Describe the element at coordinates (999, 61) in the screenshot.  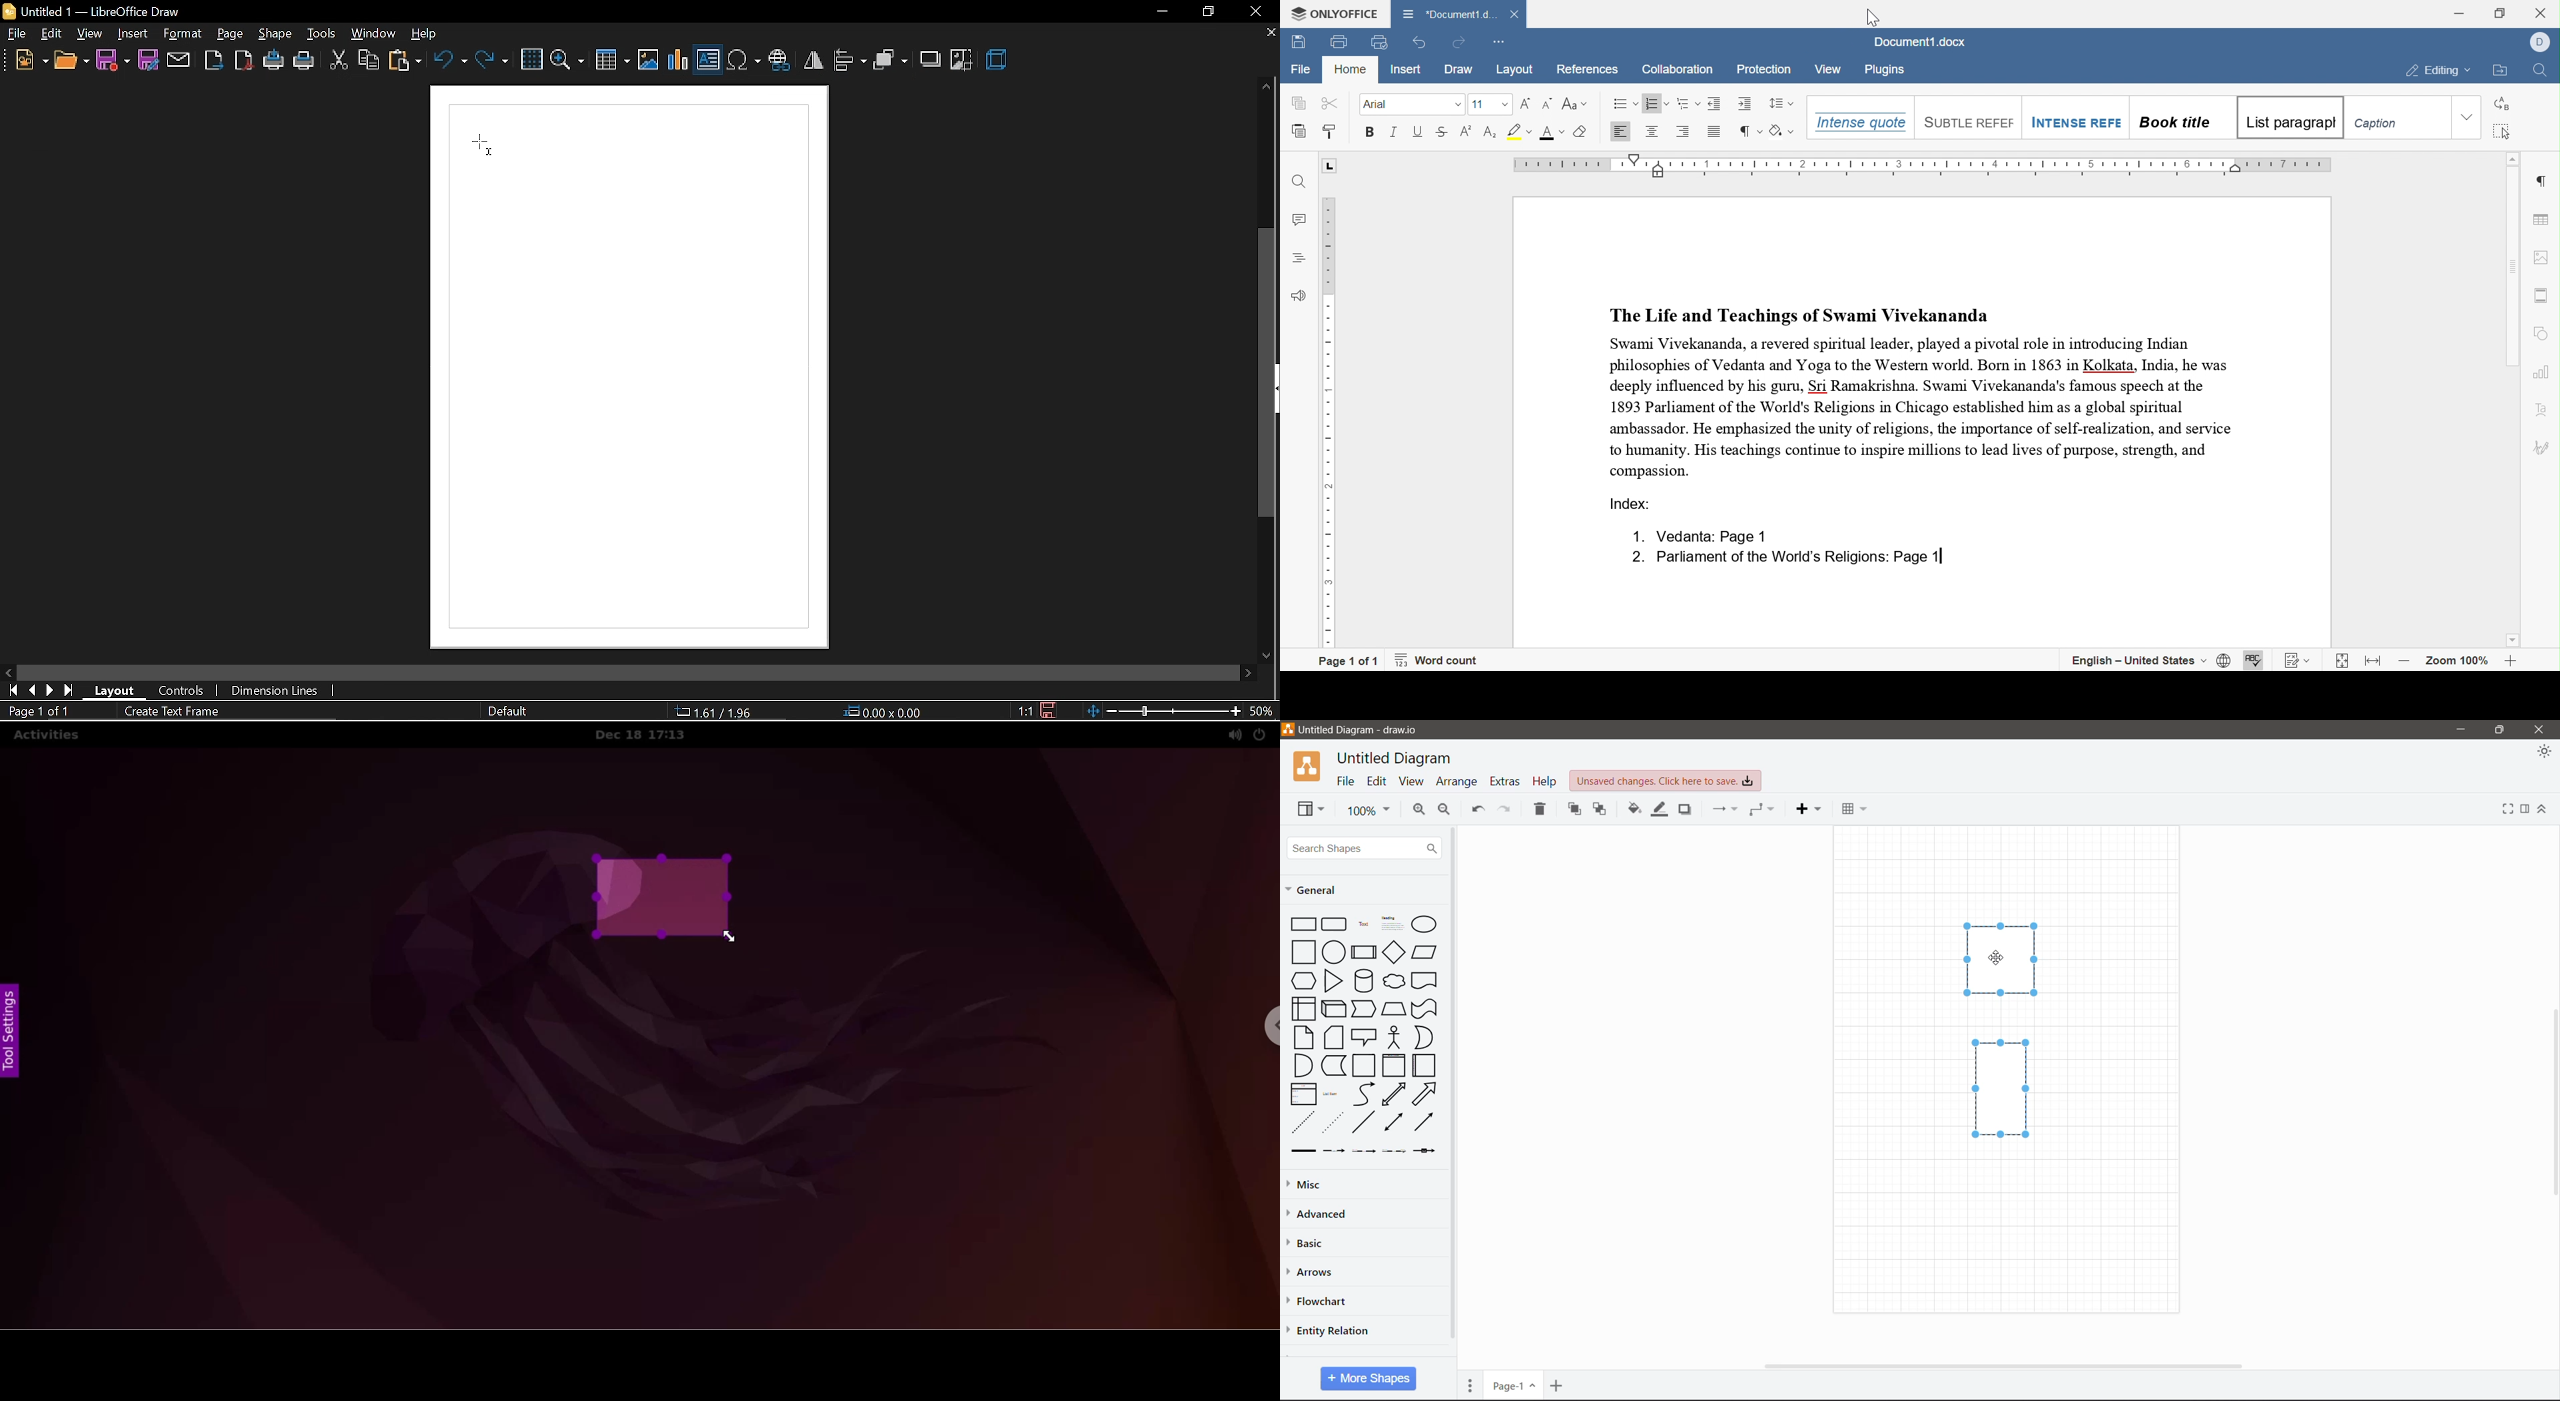
I see `3D effect` at that location.